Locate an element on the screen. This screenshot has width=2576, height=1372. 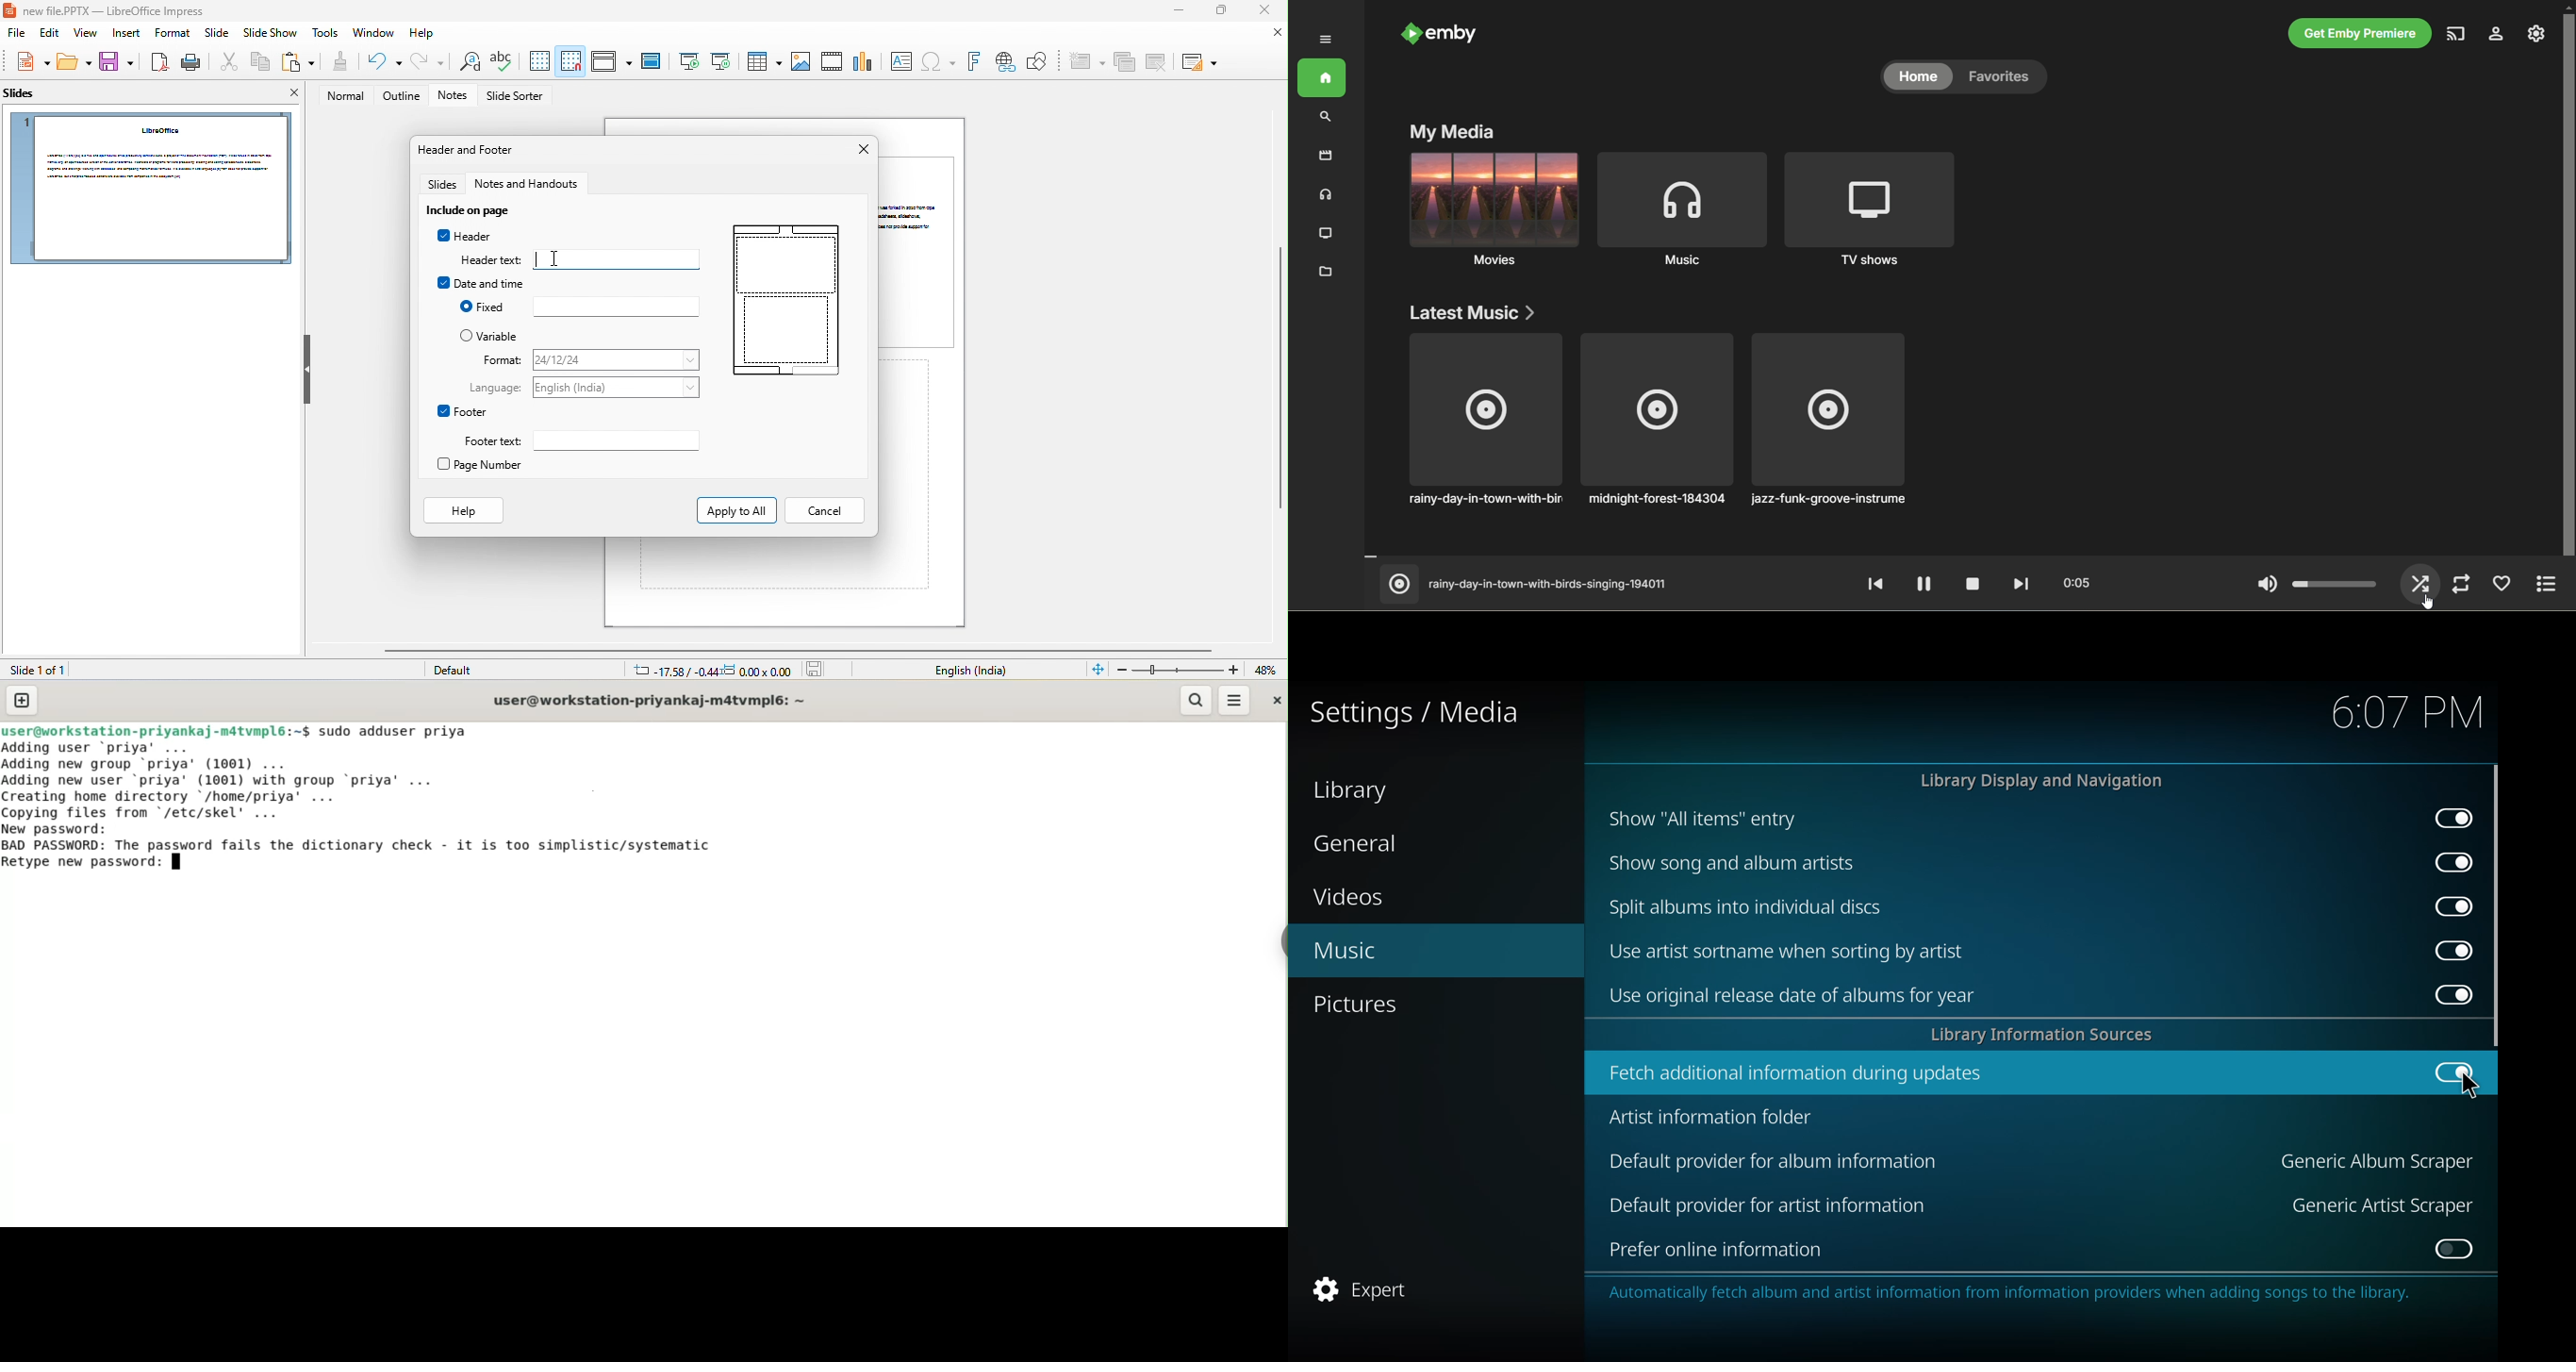
typing in header text is located at coordinates (617, 259).